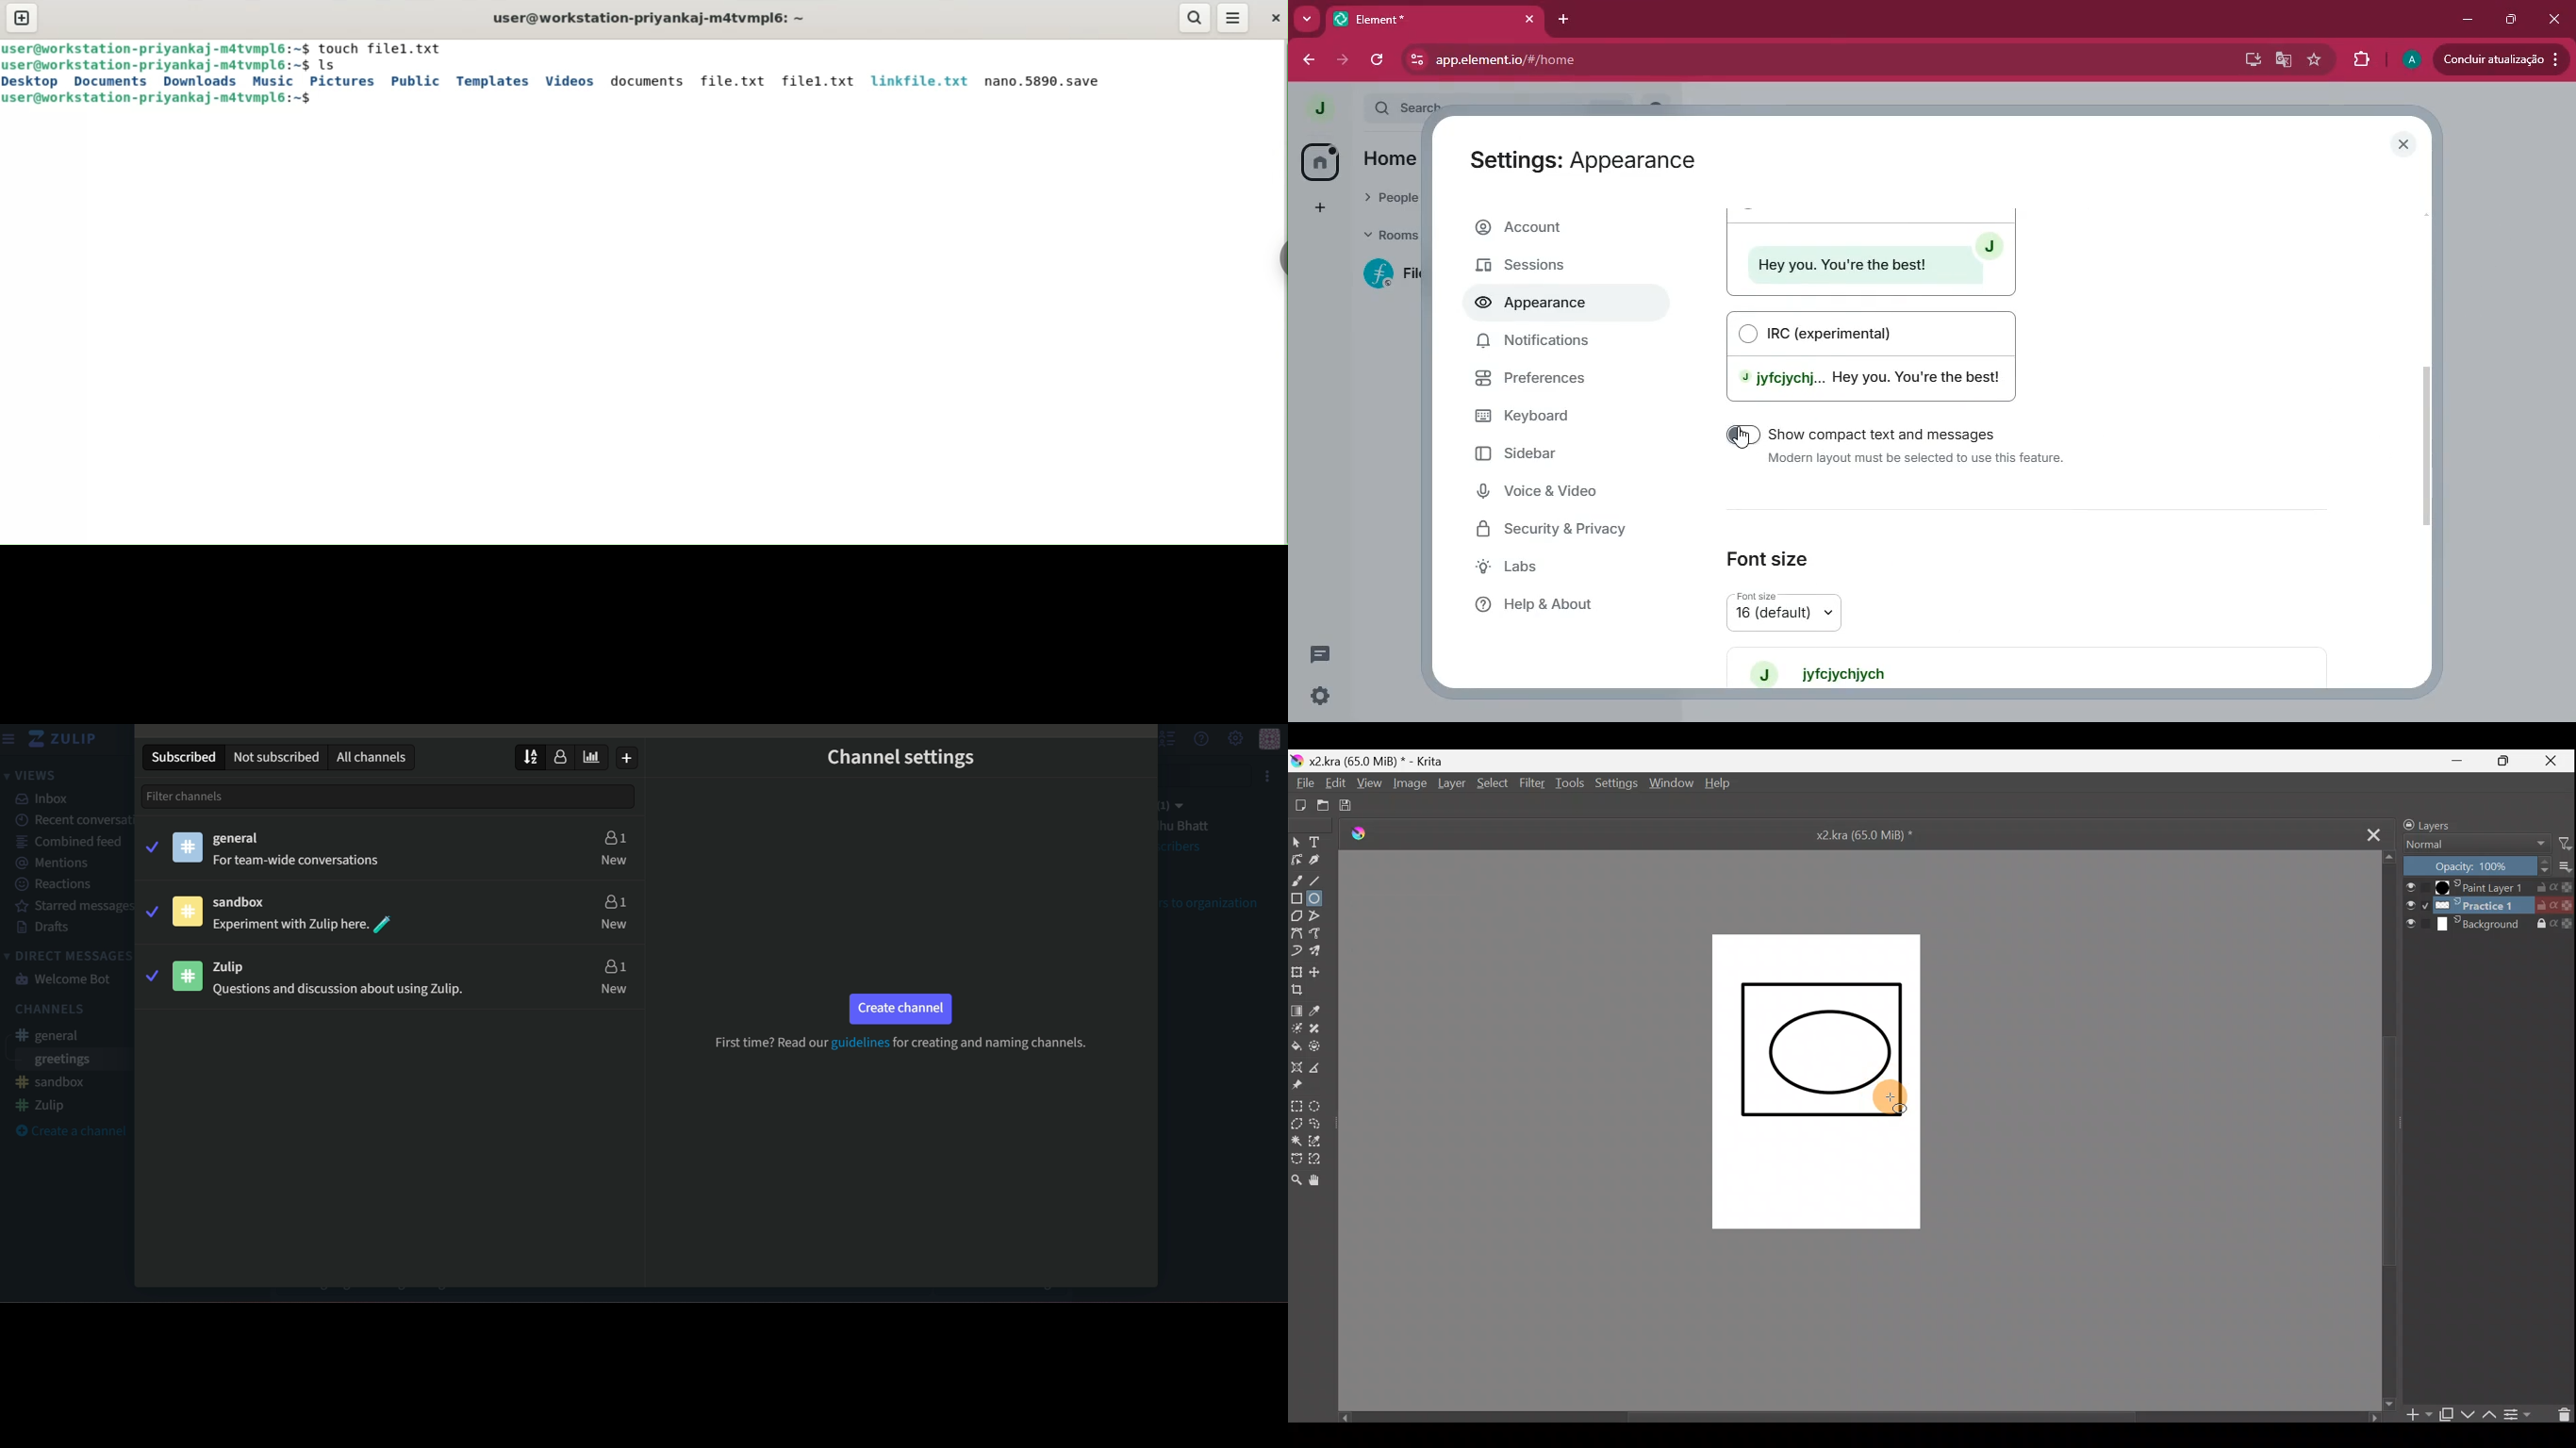 The image size is (2576, 1456). Describe the element at coordinates (2249, 60) in the screenshot. I see `desktop` at that location.